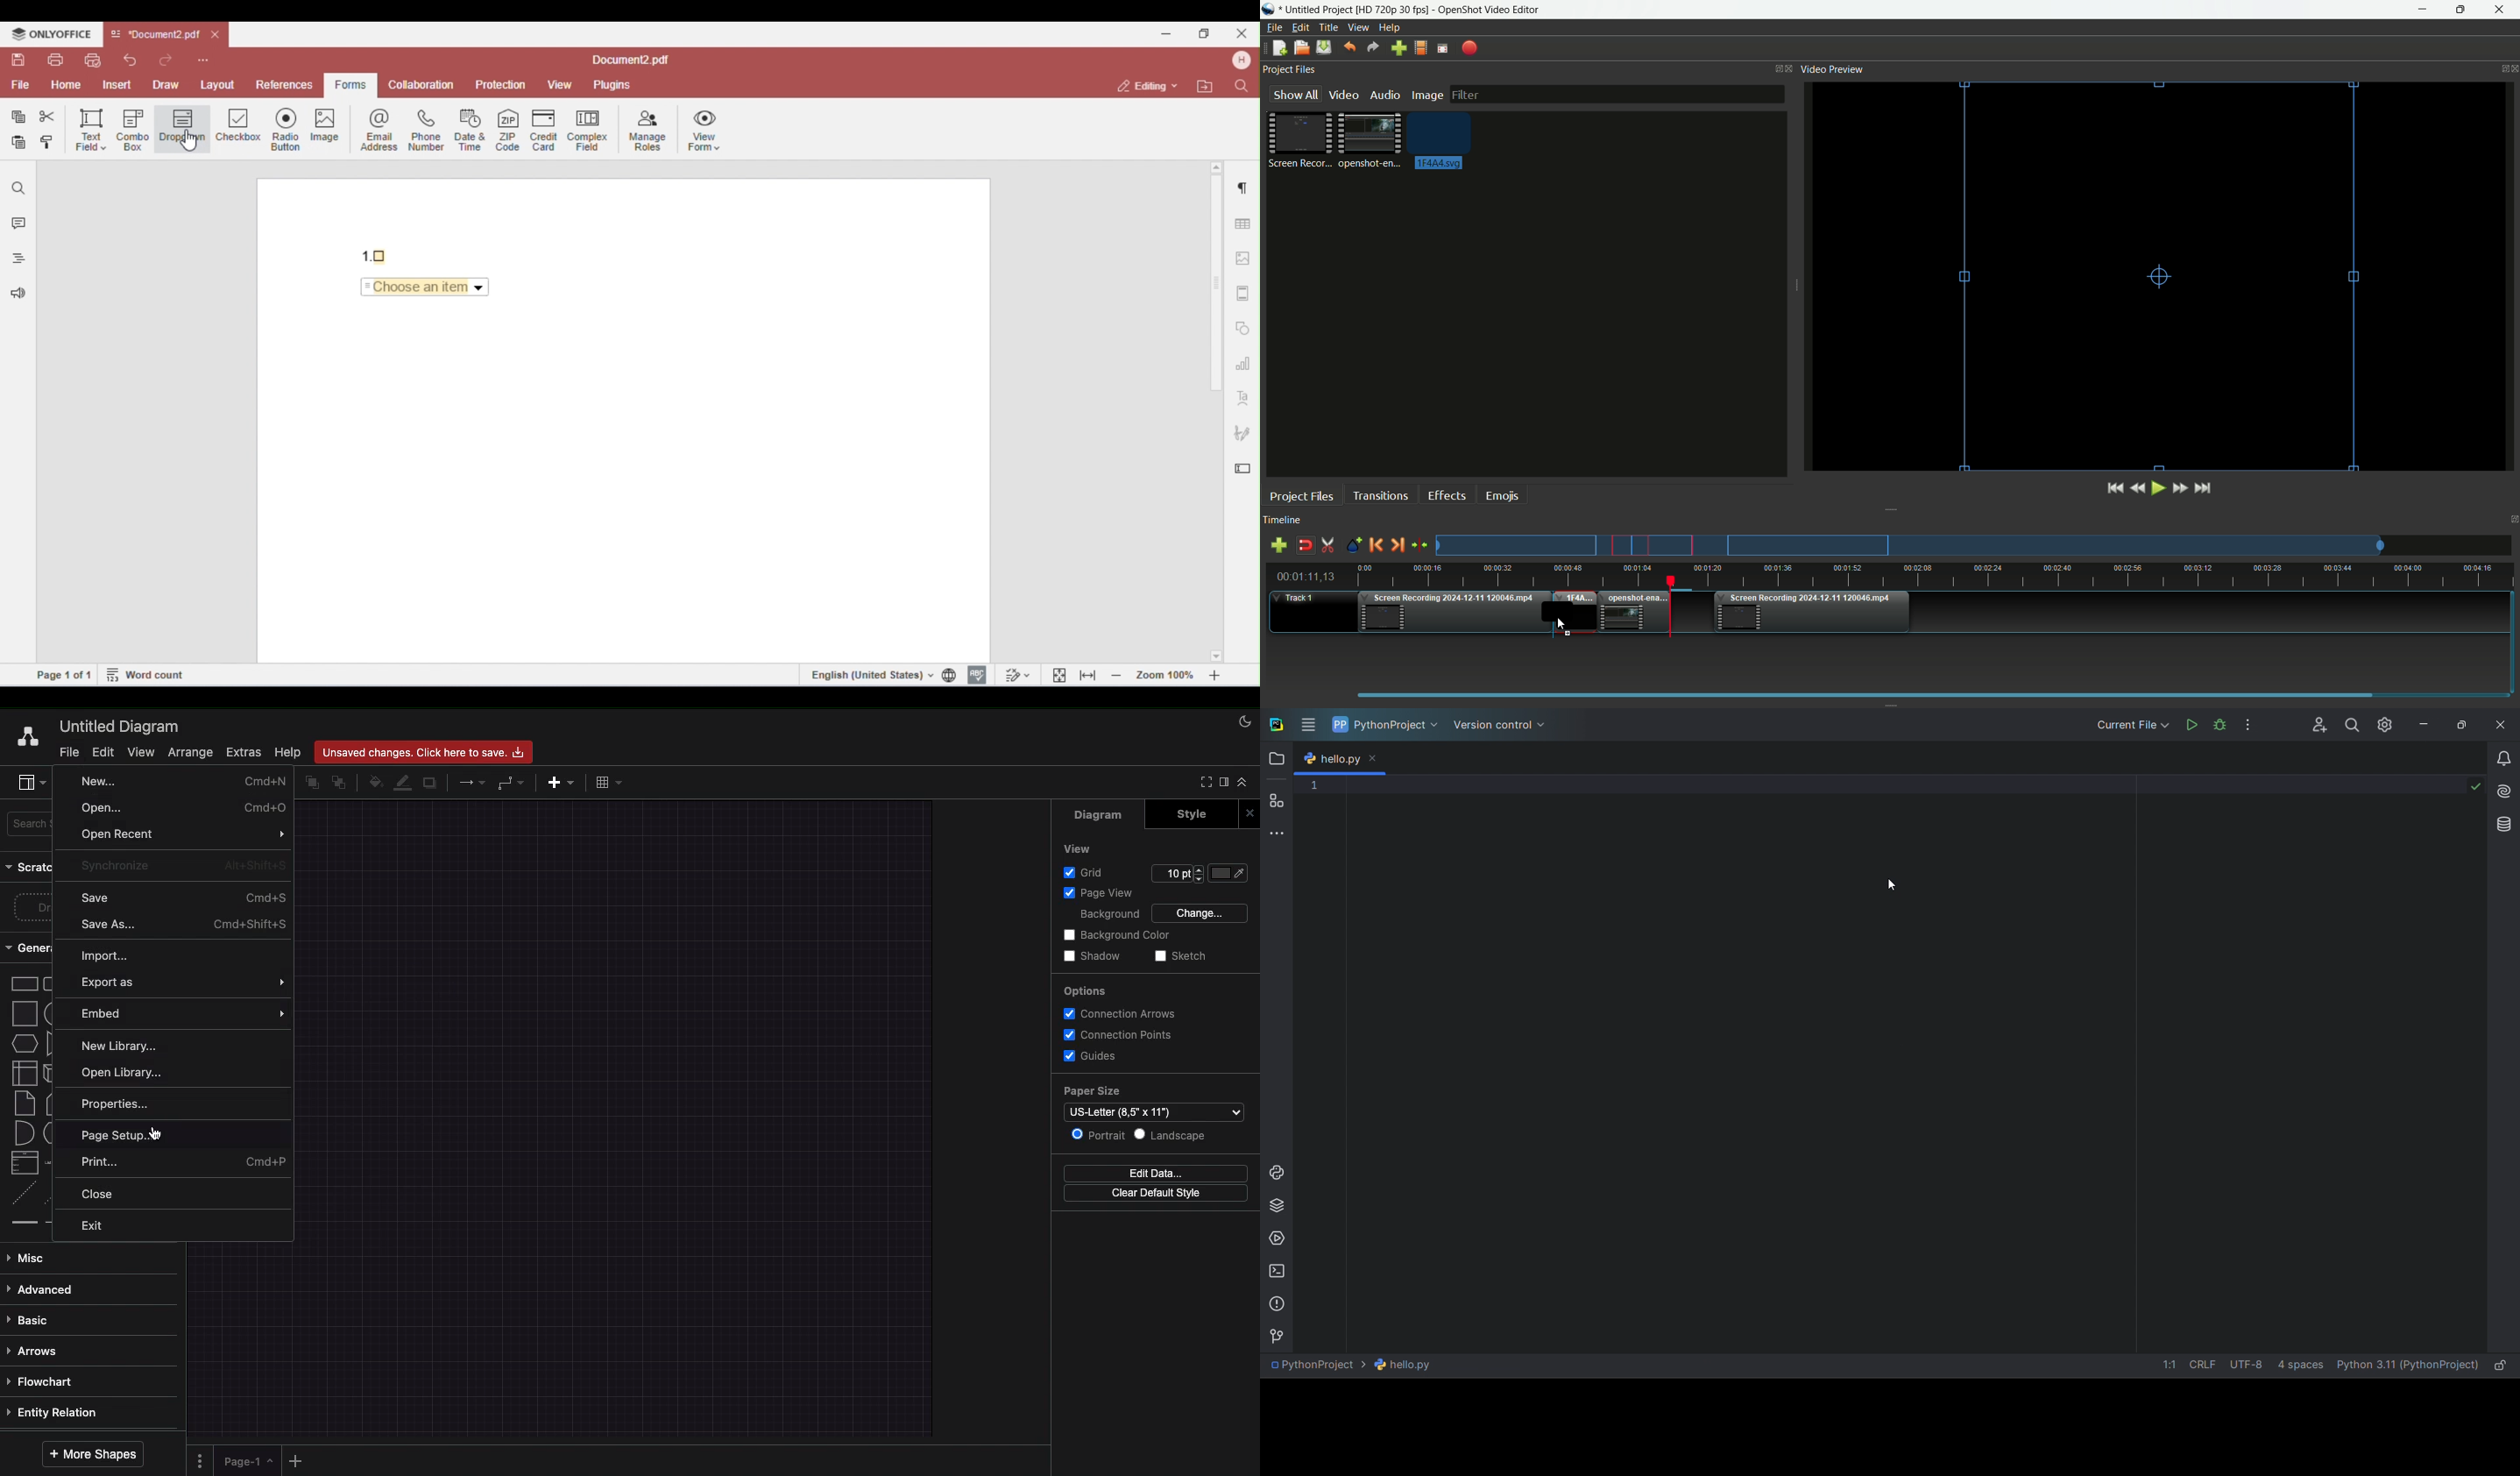  What do you see at coordinates (1083, 990) in the screenshot?
I see `Options` at bounding box center [1083, 990].